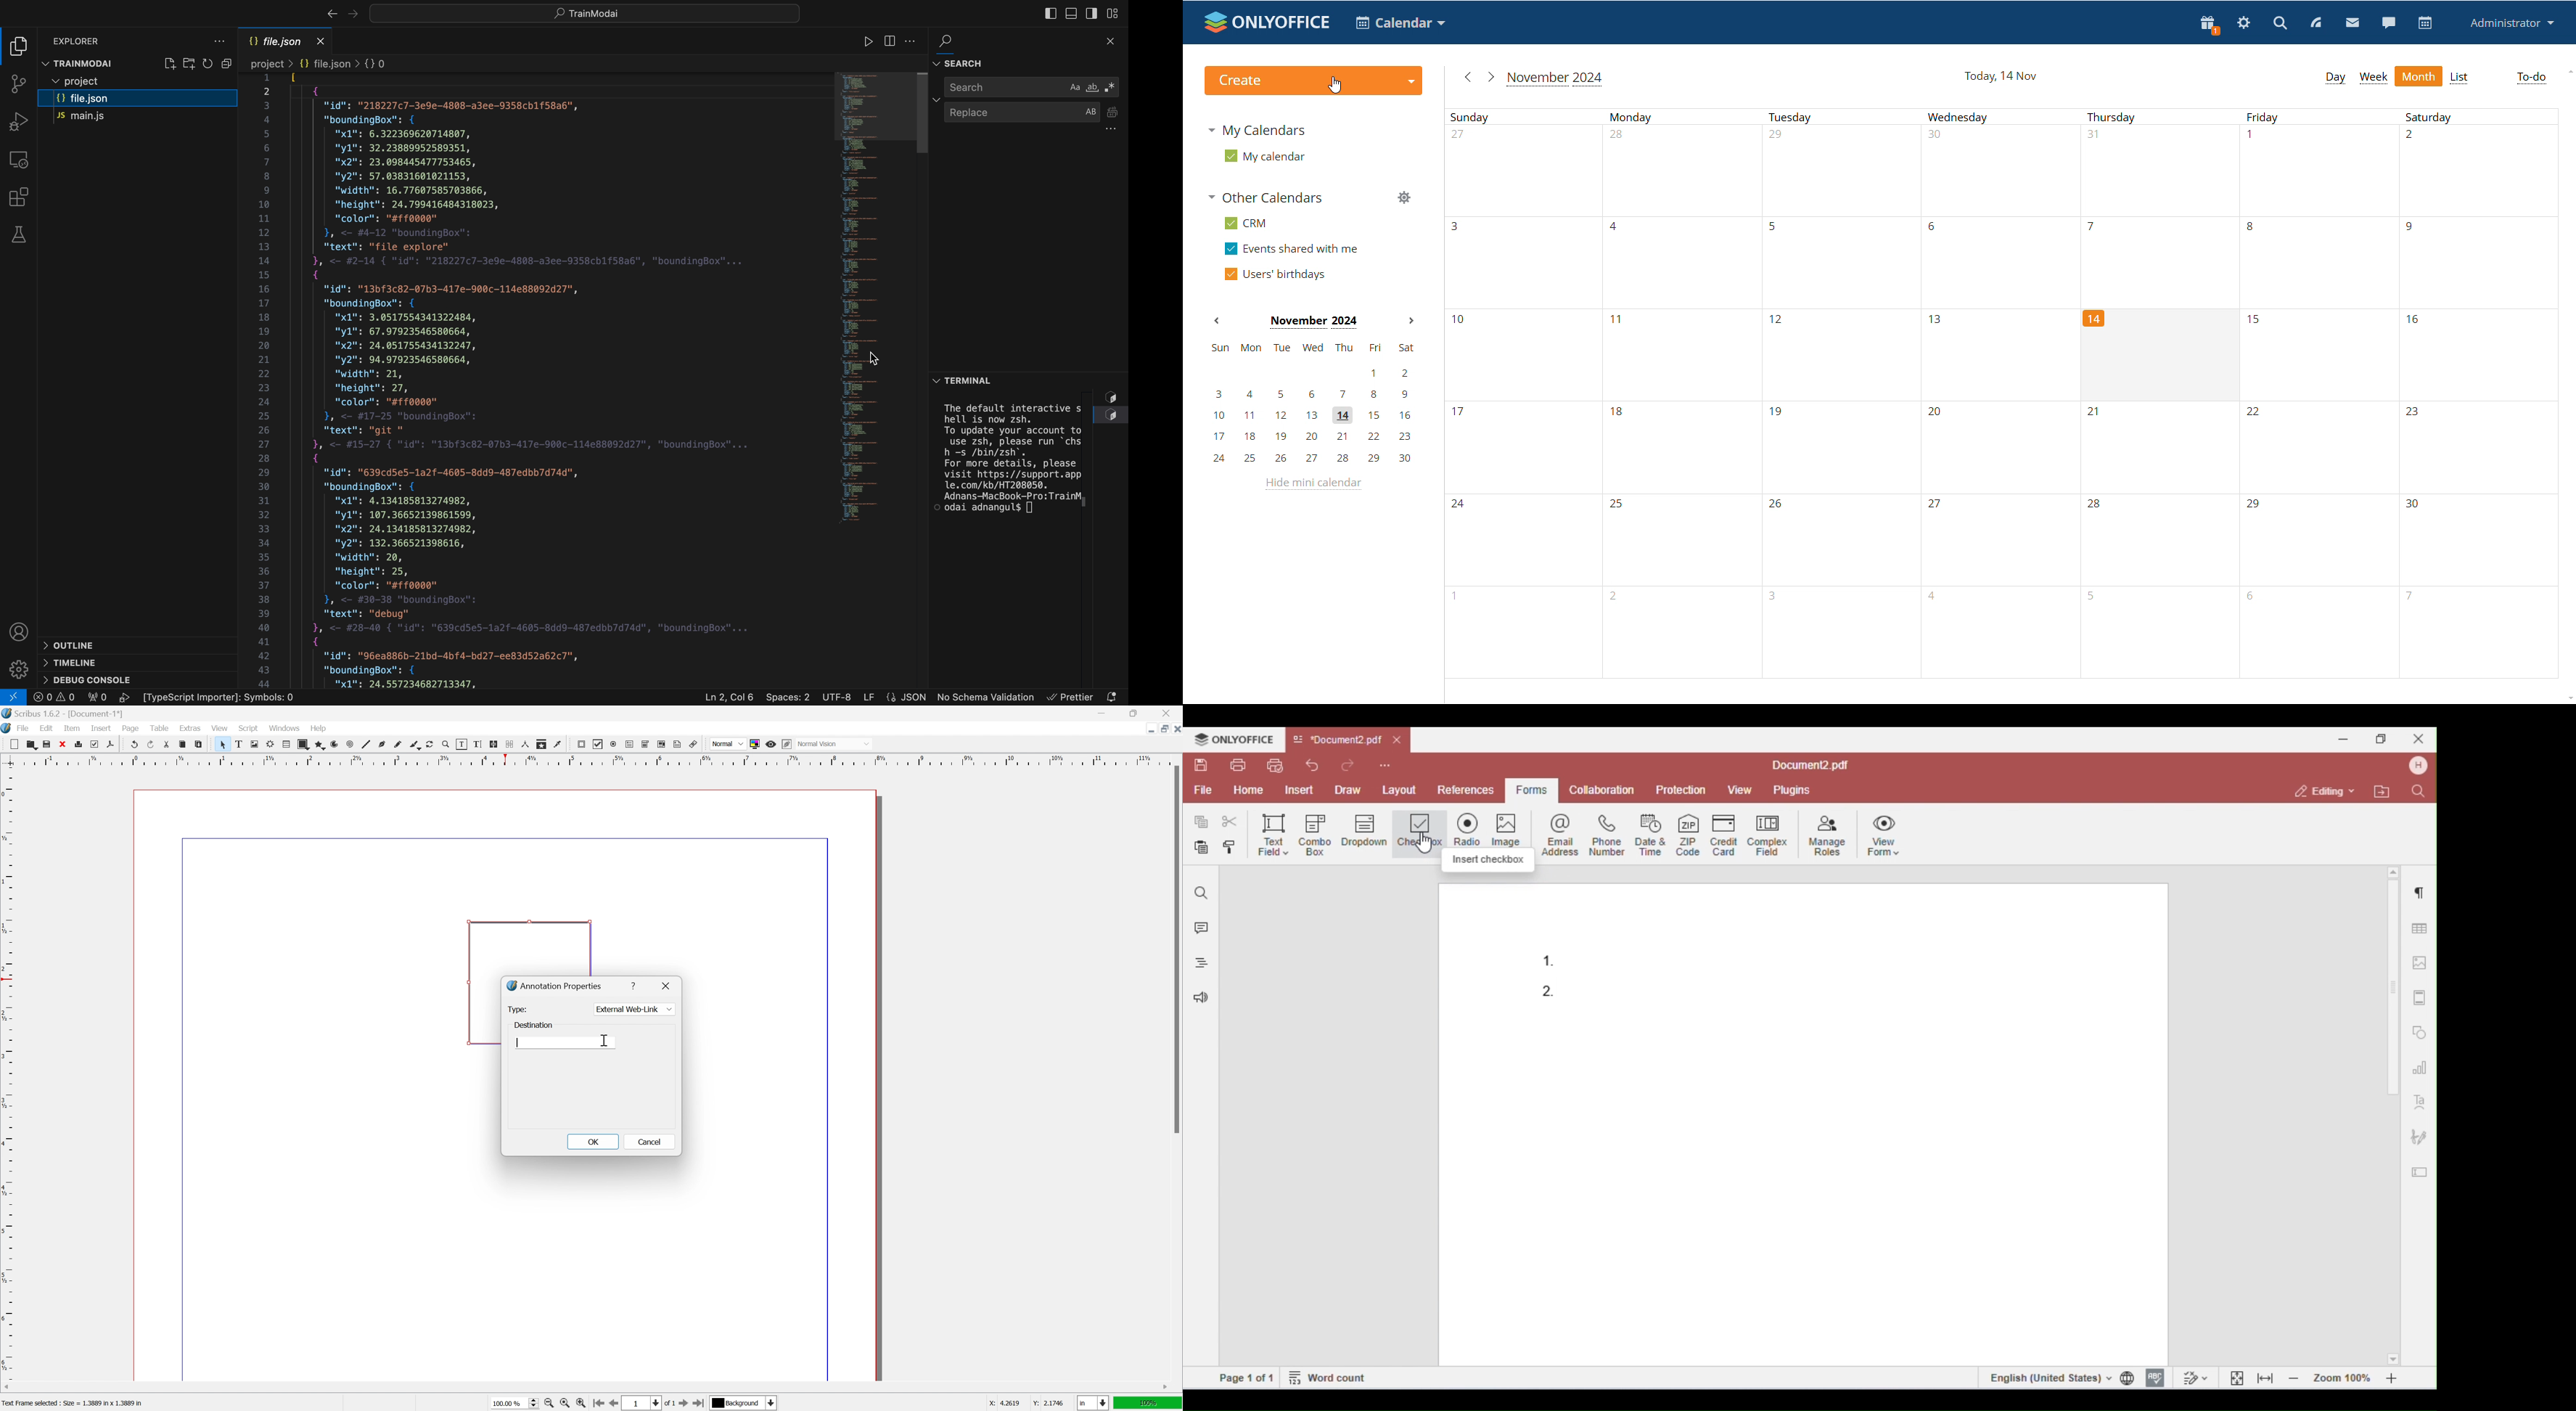  What do you see at coordinates (24, 728) in the screenshot?
I see `File` at bounding box center [24, 728].